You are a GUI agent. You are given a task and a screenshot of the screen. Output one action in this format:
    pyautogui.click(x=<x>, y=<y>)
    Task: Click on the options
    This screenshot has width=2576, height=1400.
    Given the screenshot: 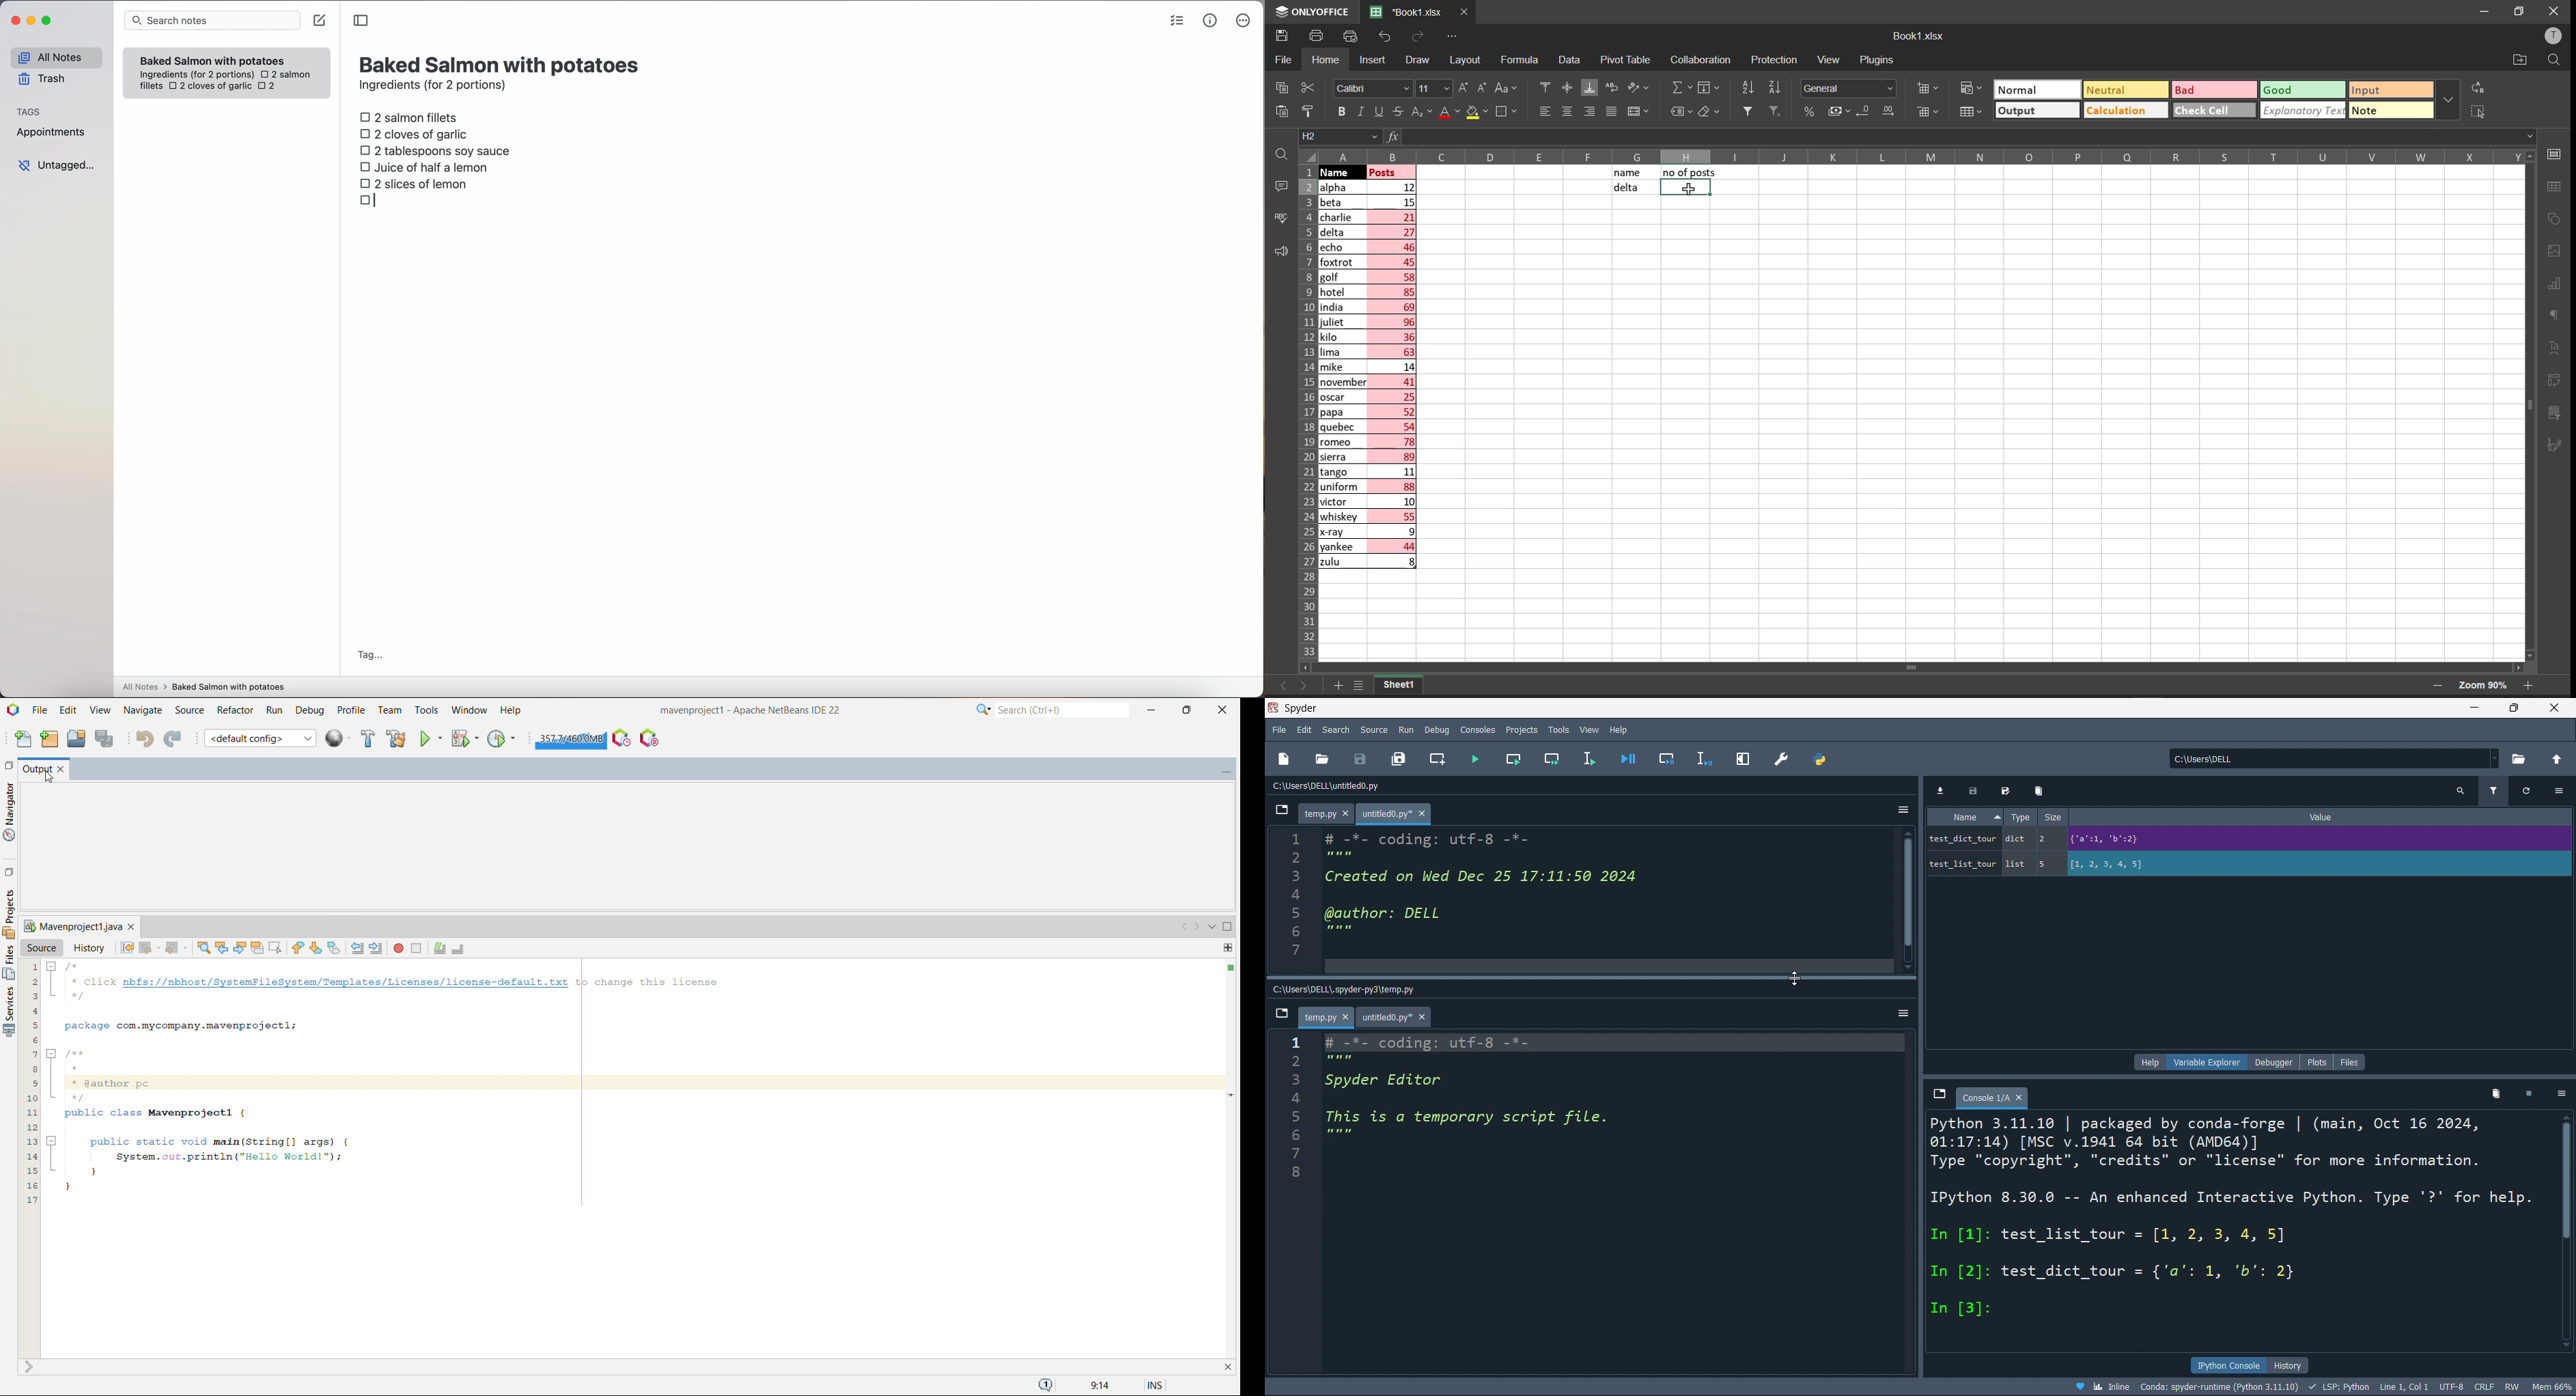 What is the action you would take?
    pyautogui.click(x=1901, y=1013)
    